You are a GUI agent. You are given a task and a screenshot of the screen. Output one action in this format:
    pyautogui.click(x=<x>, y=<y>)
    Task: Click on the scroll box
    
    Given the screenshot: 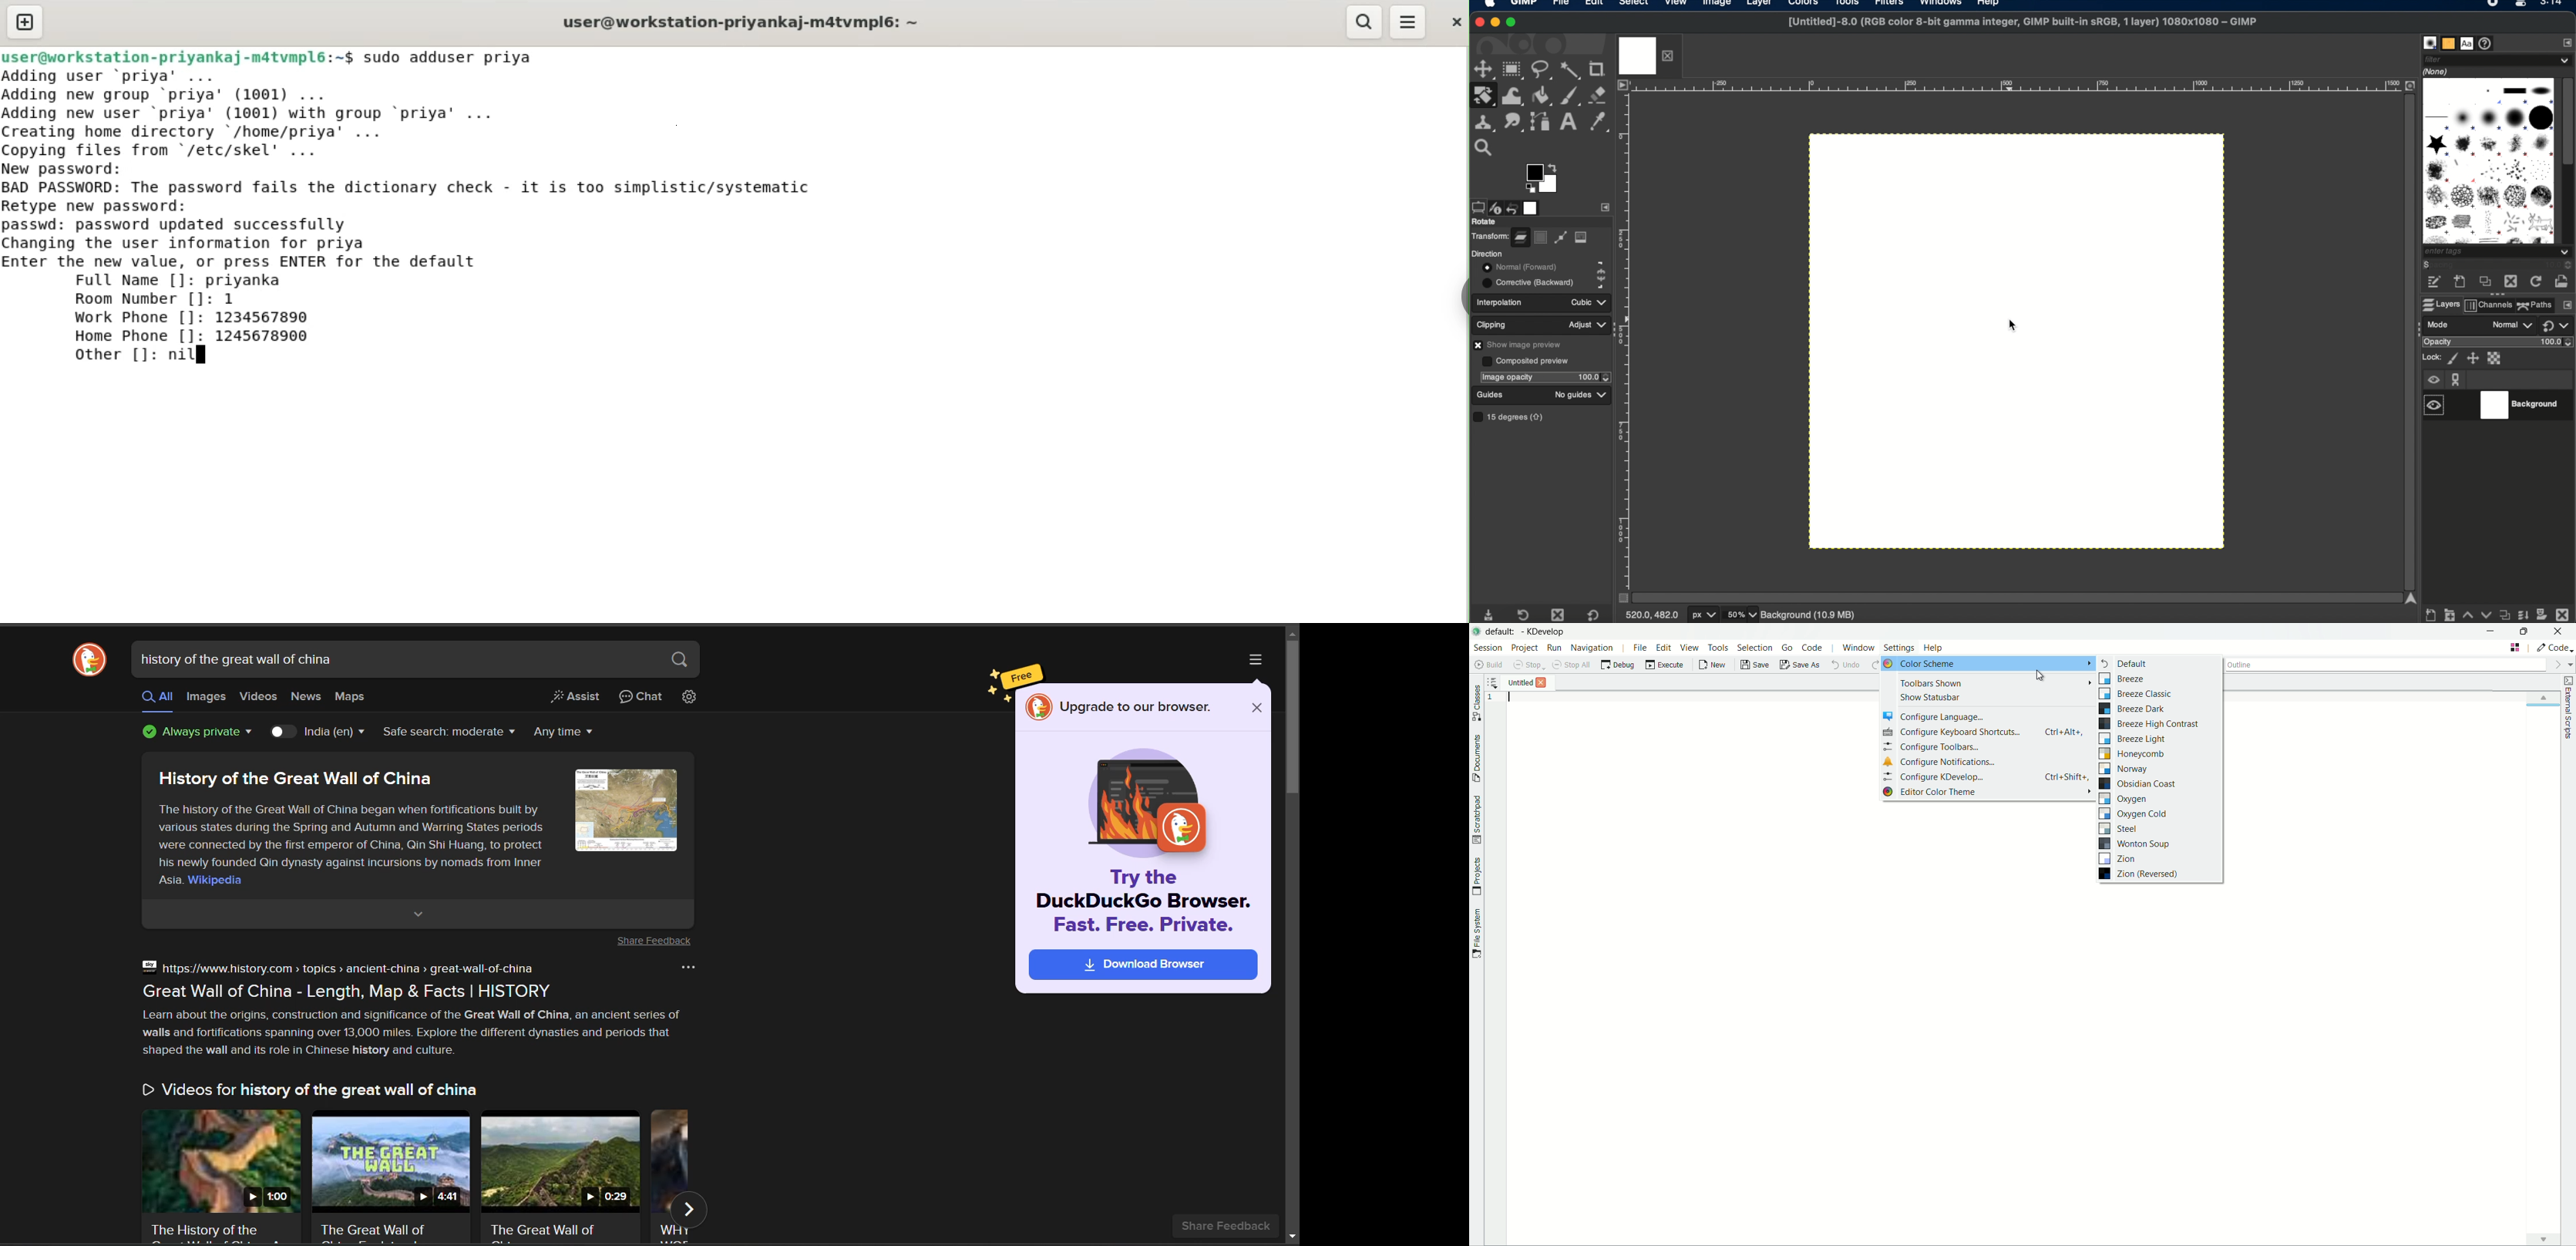 What is the action you would take?
    pyautogui.click(x=2569, y=123)
    